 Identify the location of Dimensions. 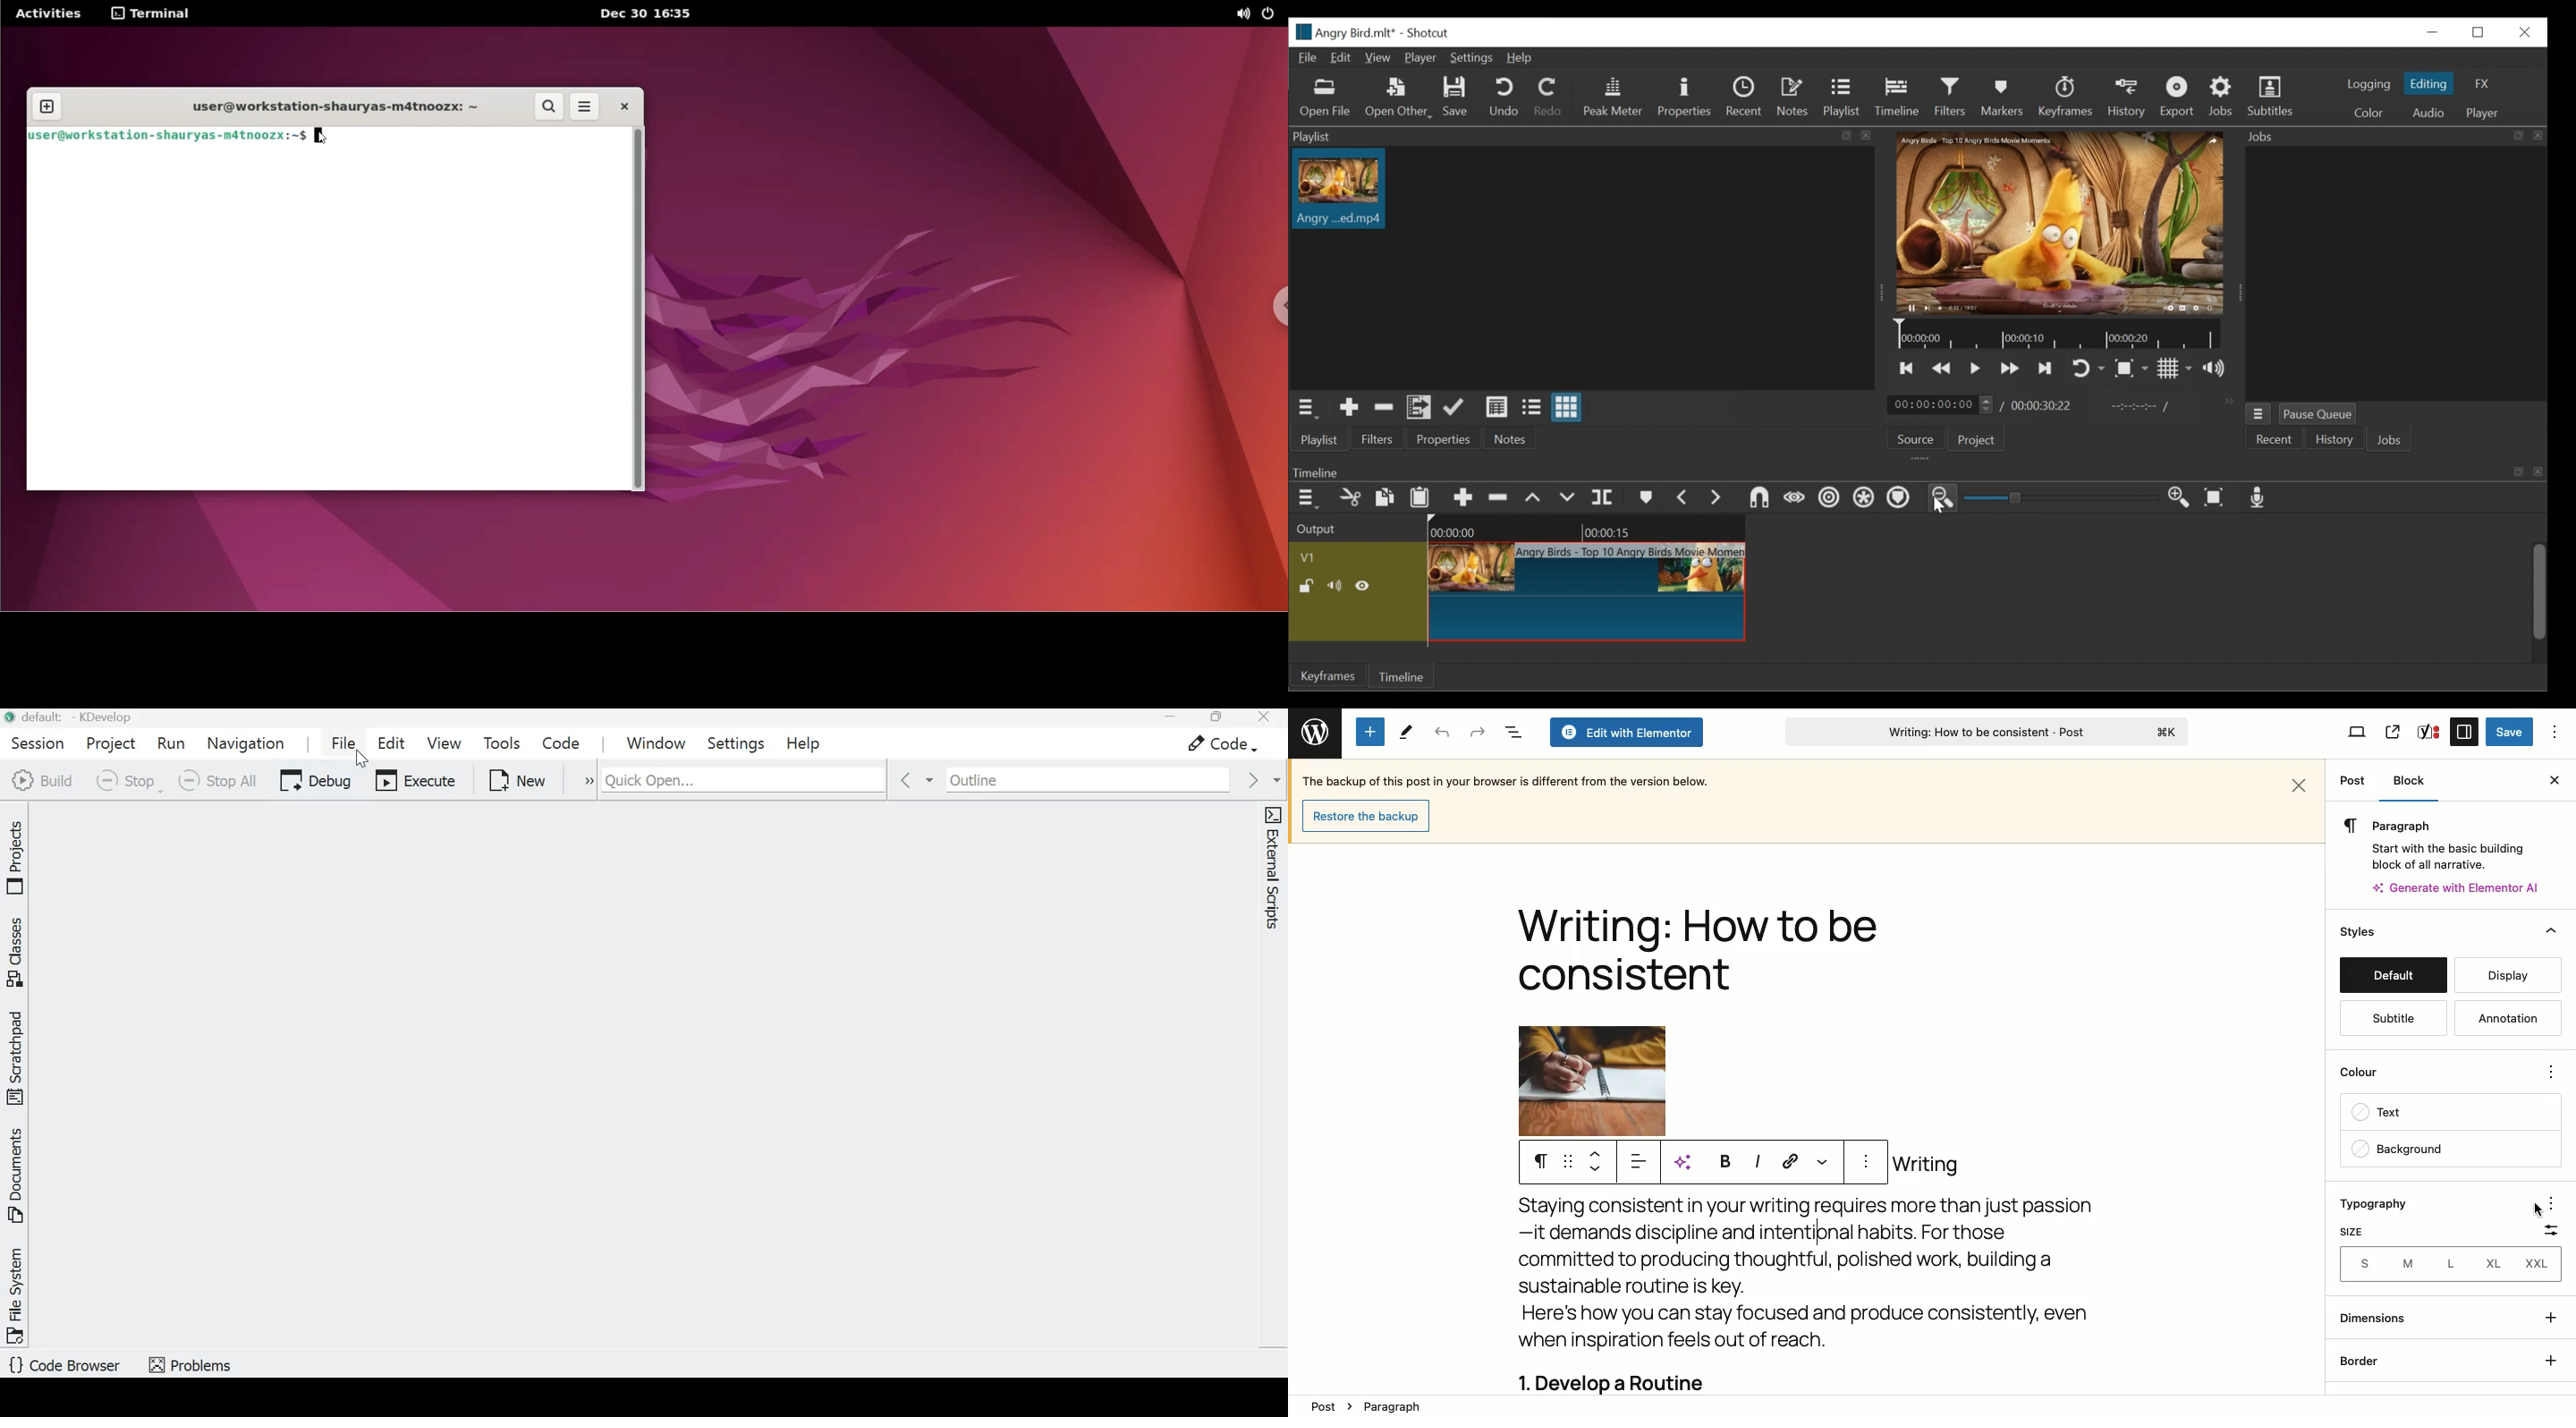
(2373, 1319).